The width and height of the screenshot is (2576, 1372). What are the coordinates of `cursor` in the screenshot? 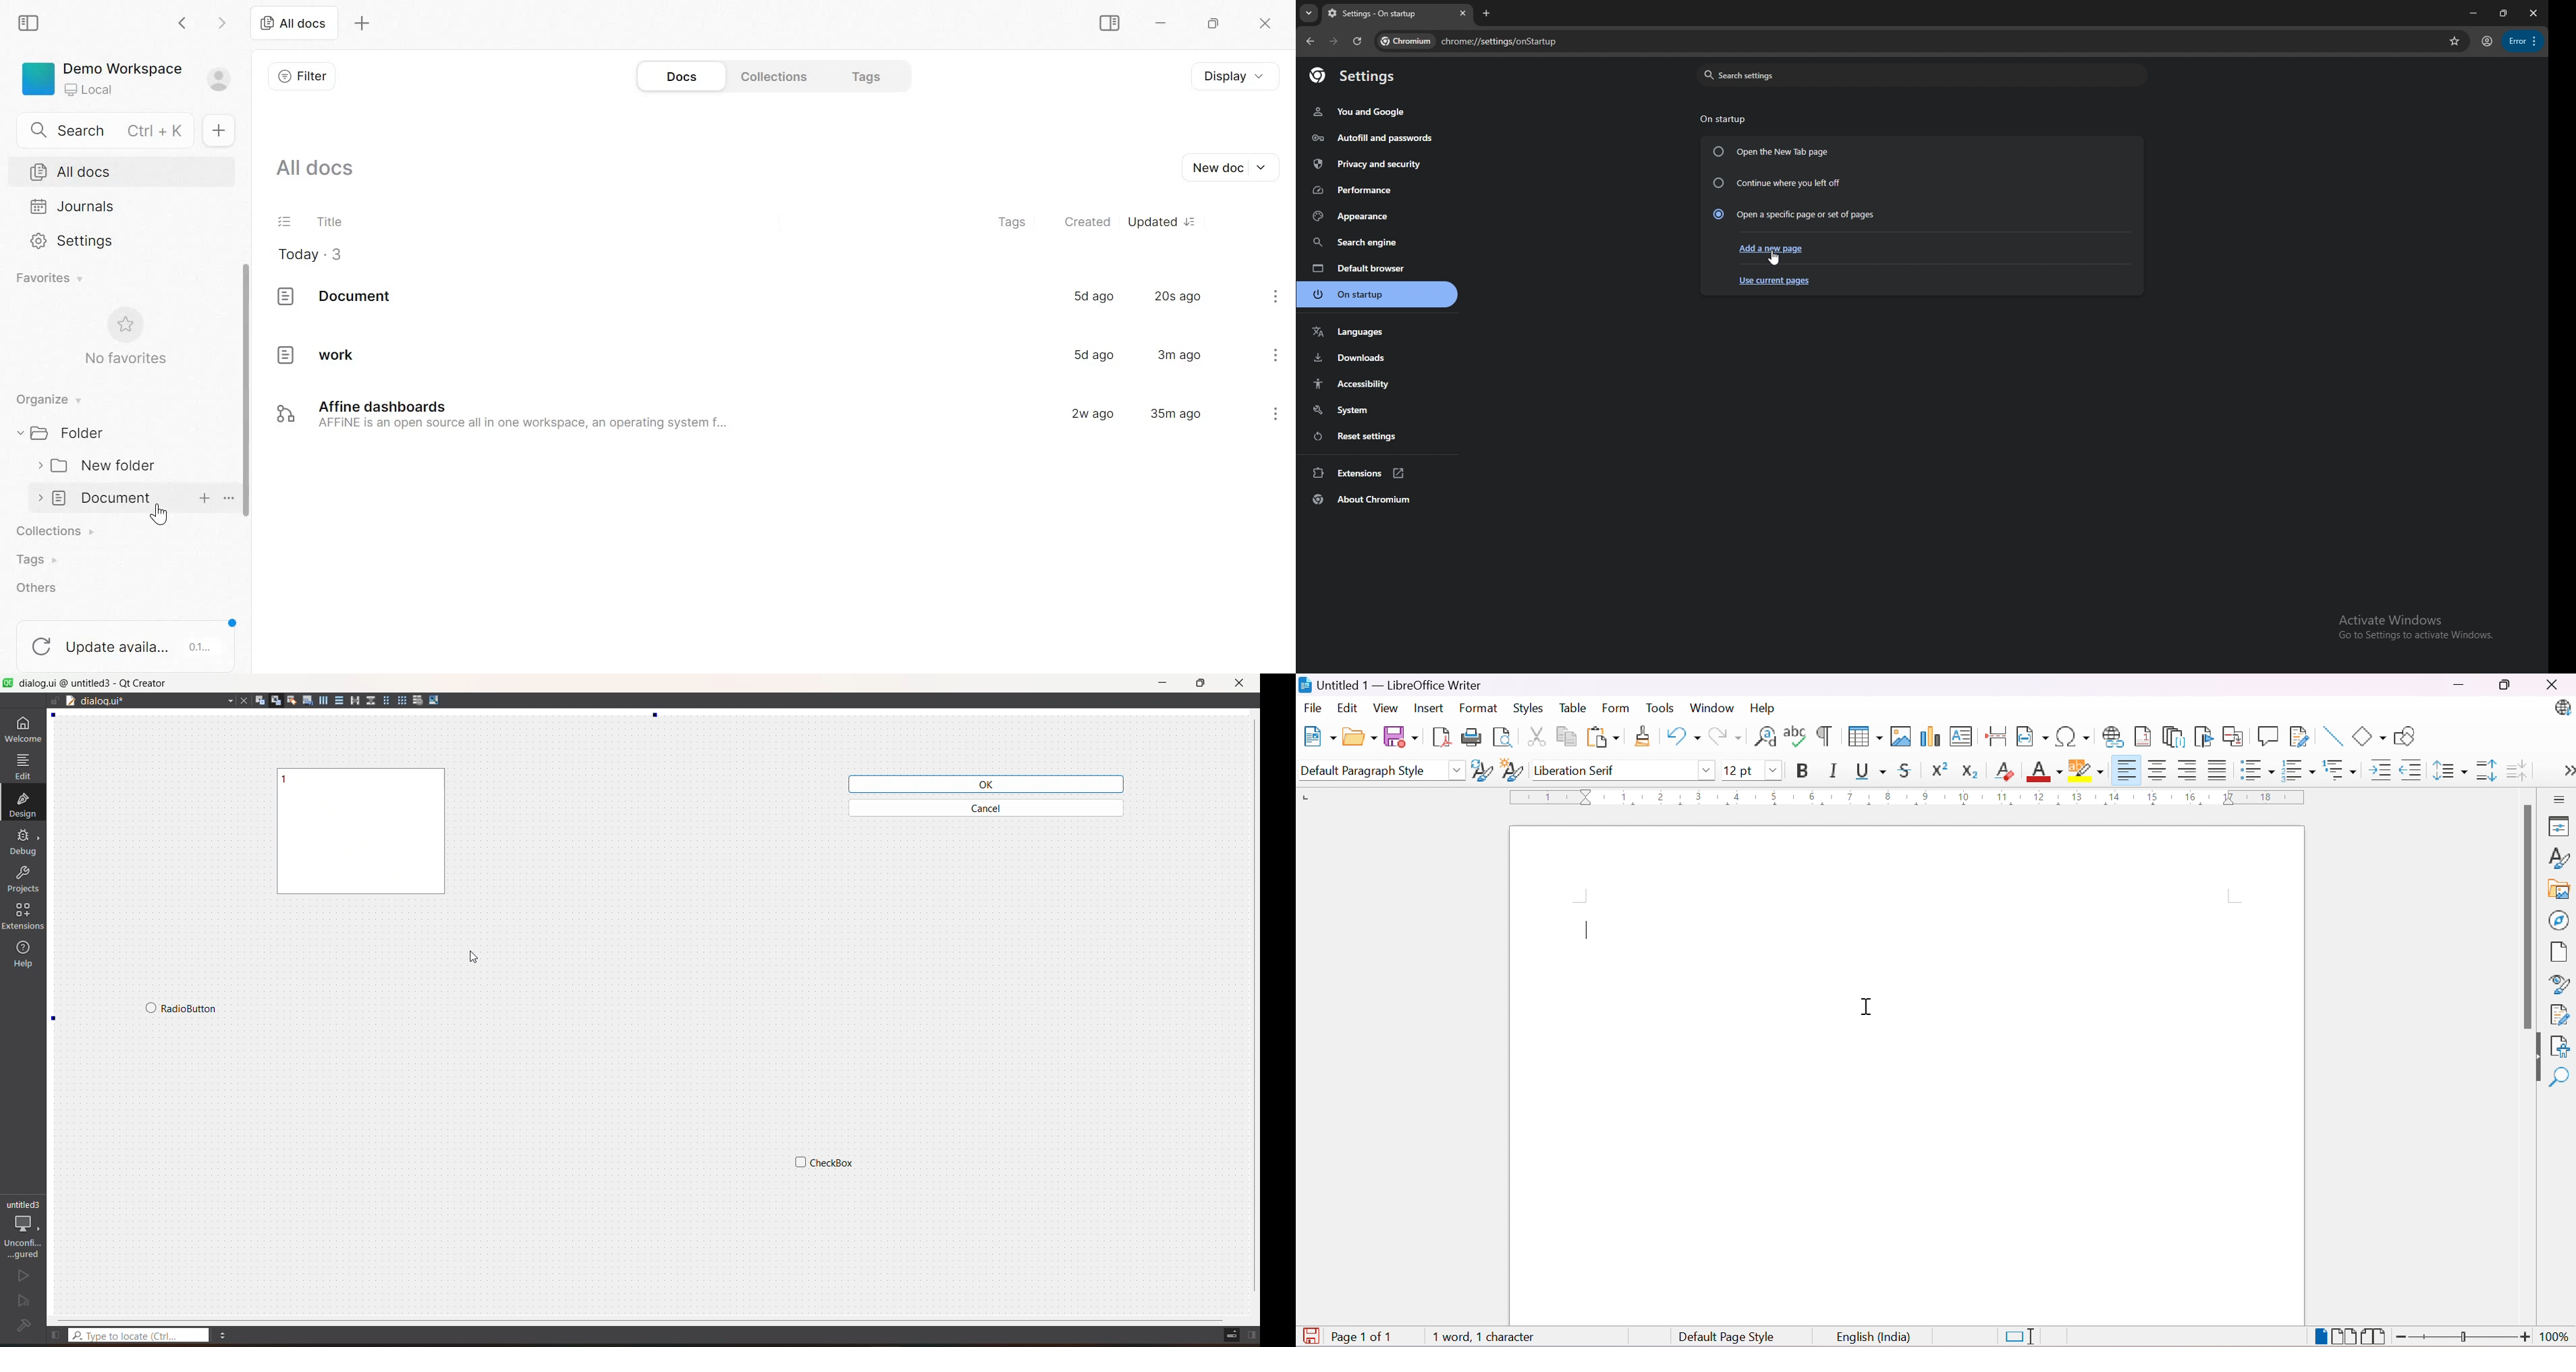 It's located at (478, 954).